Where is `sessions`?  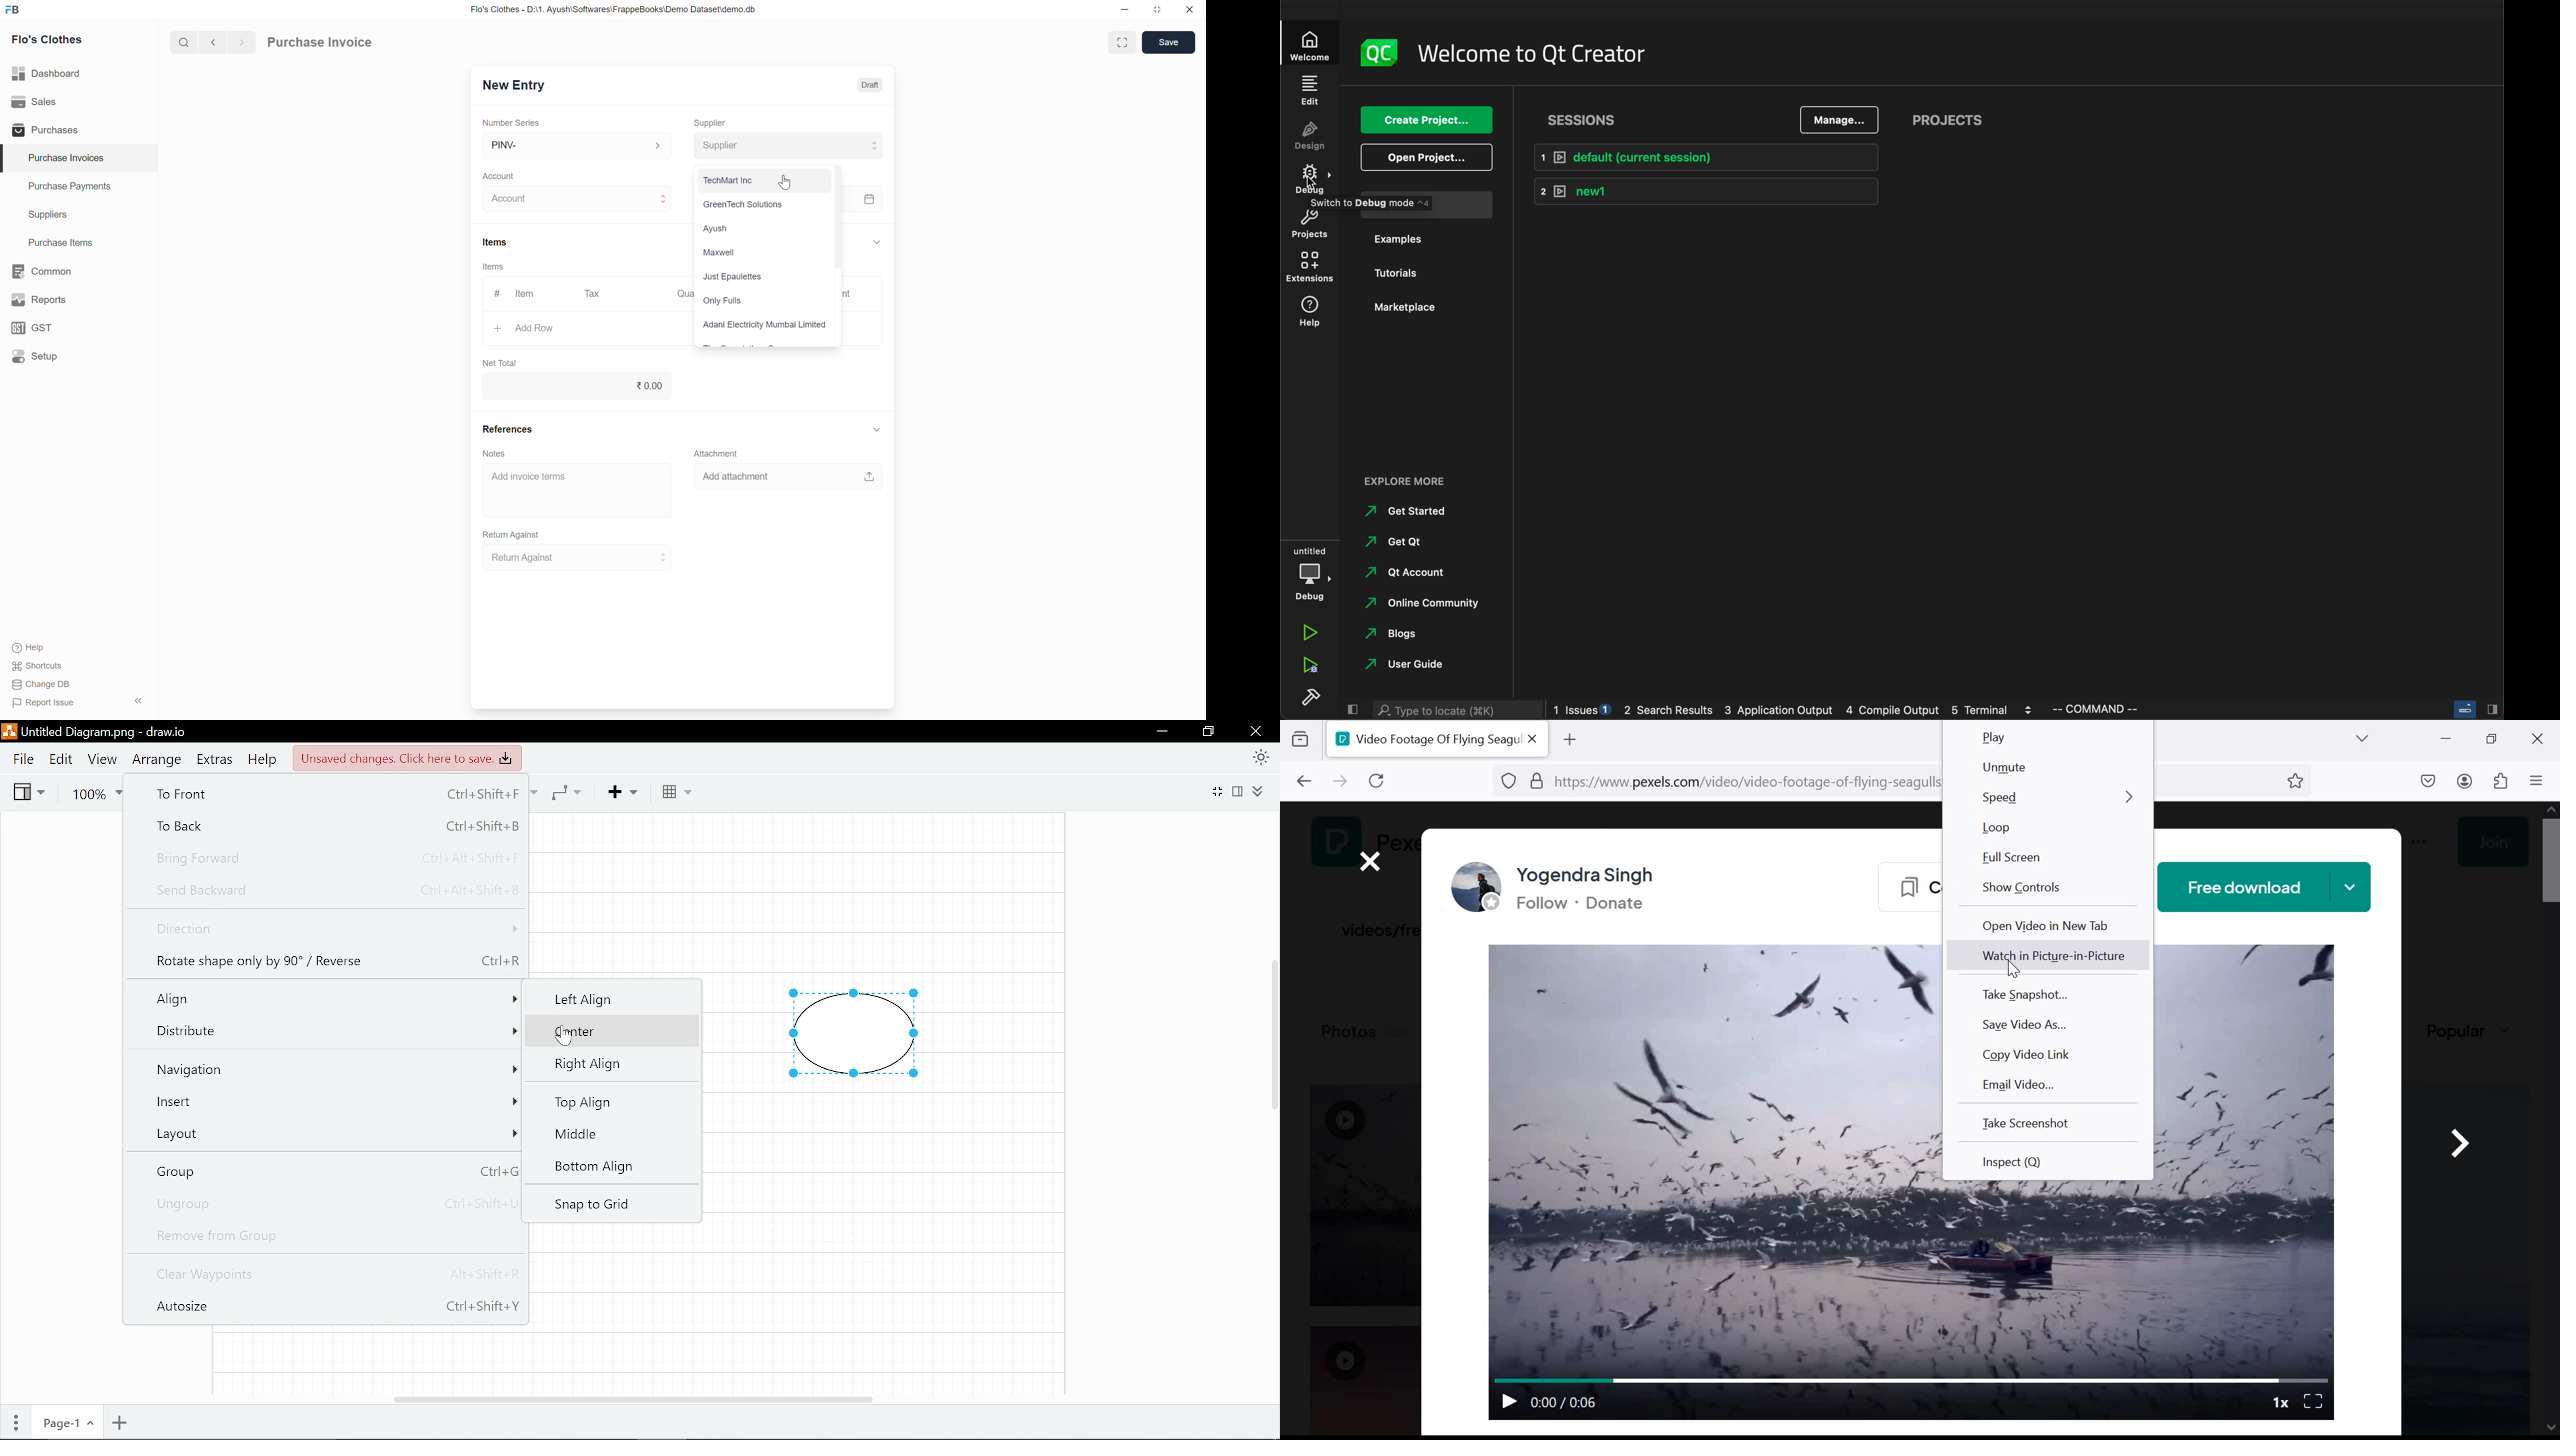
sessions is located at coordinates (1580, 119).